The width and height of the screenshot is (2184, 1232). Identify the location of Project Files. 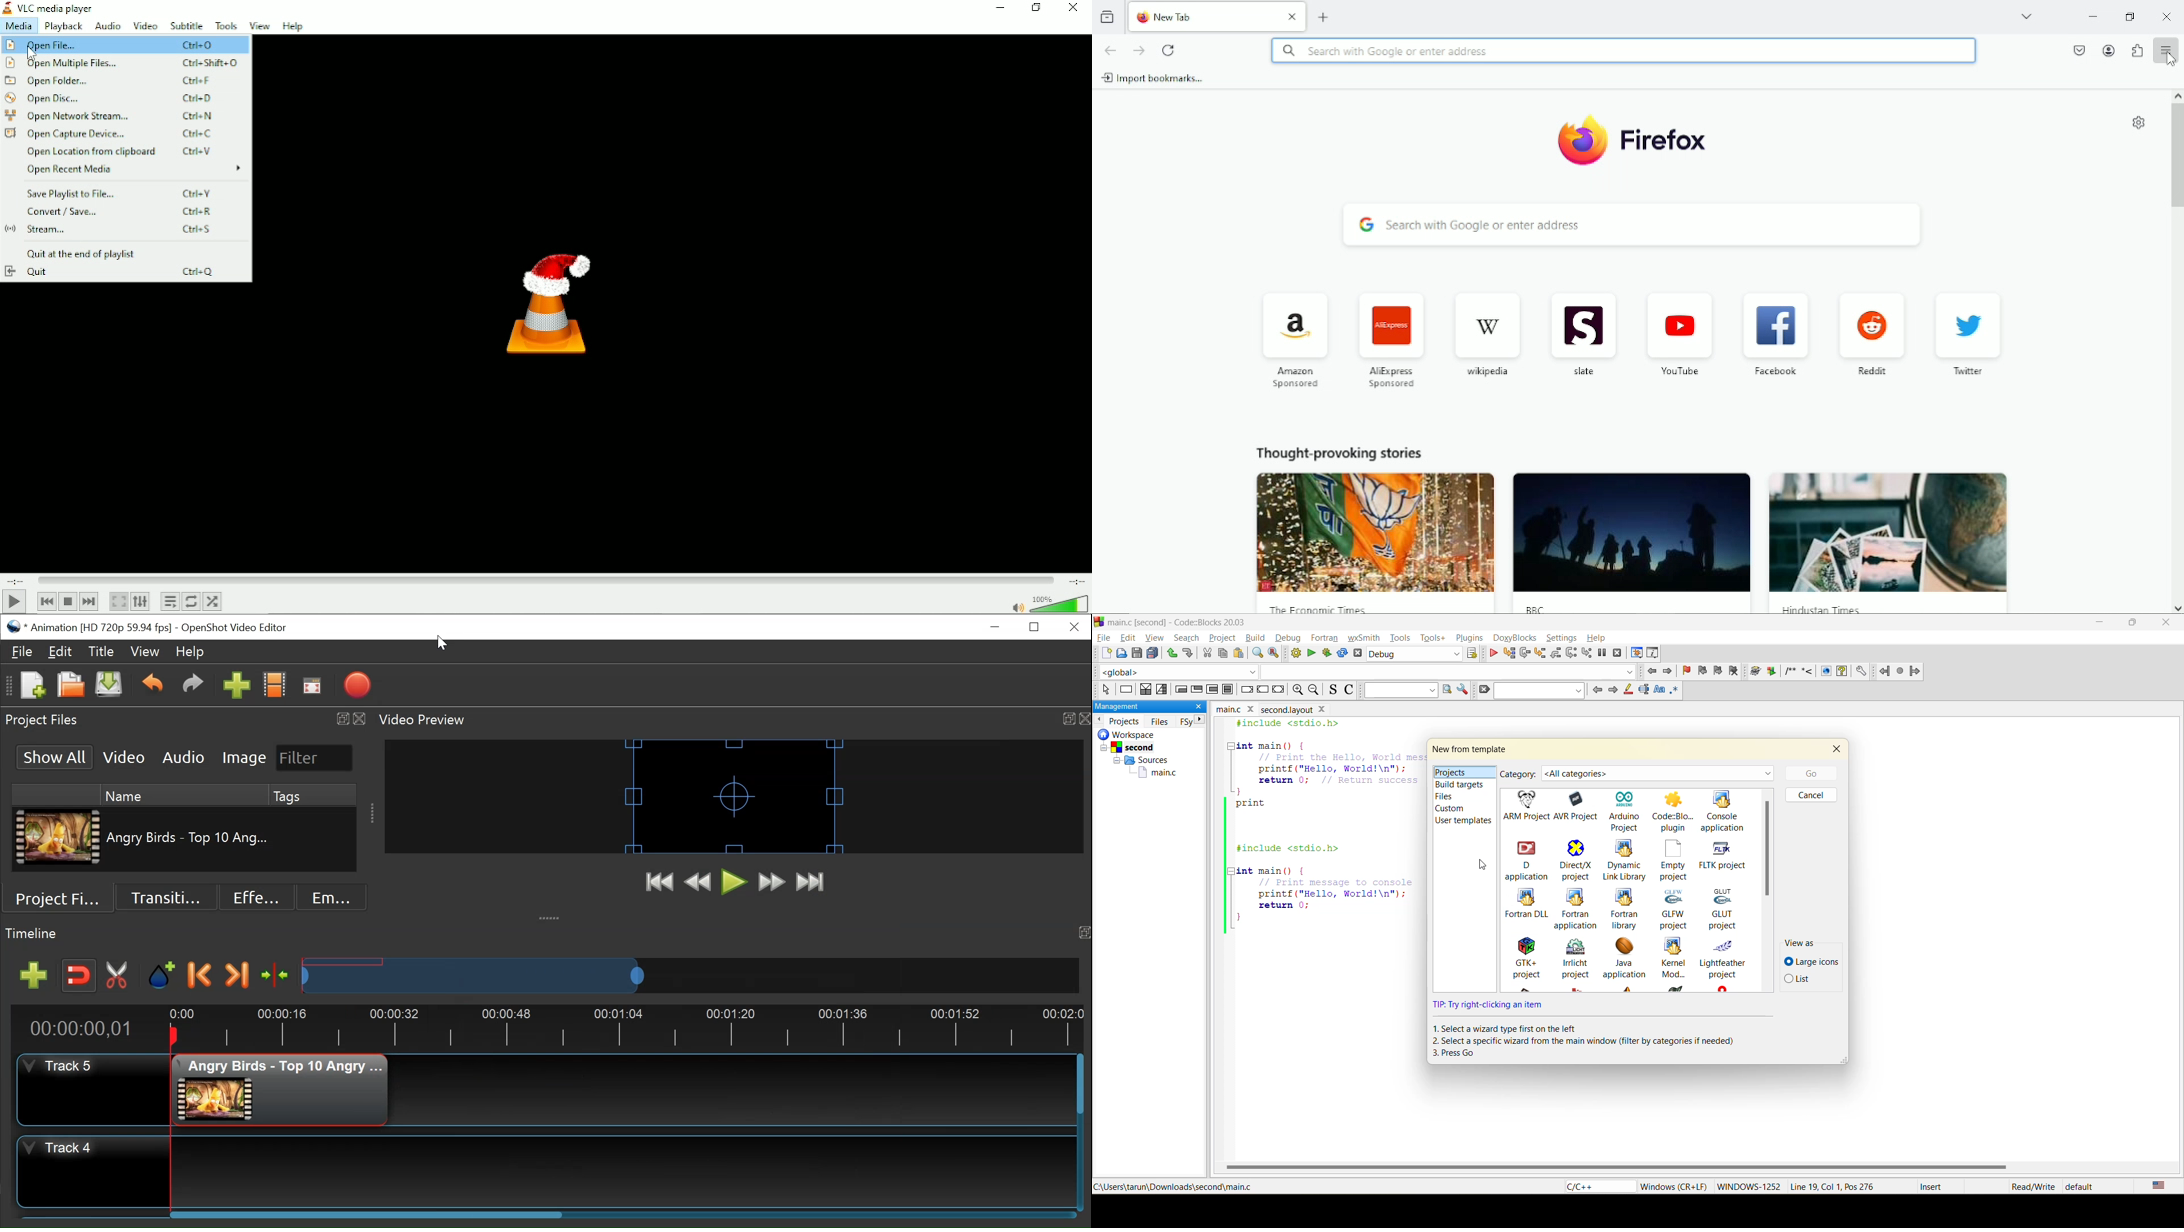
(59, 897).